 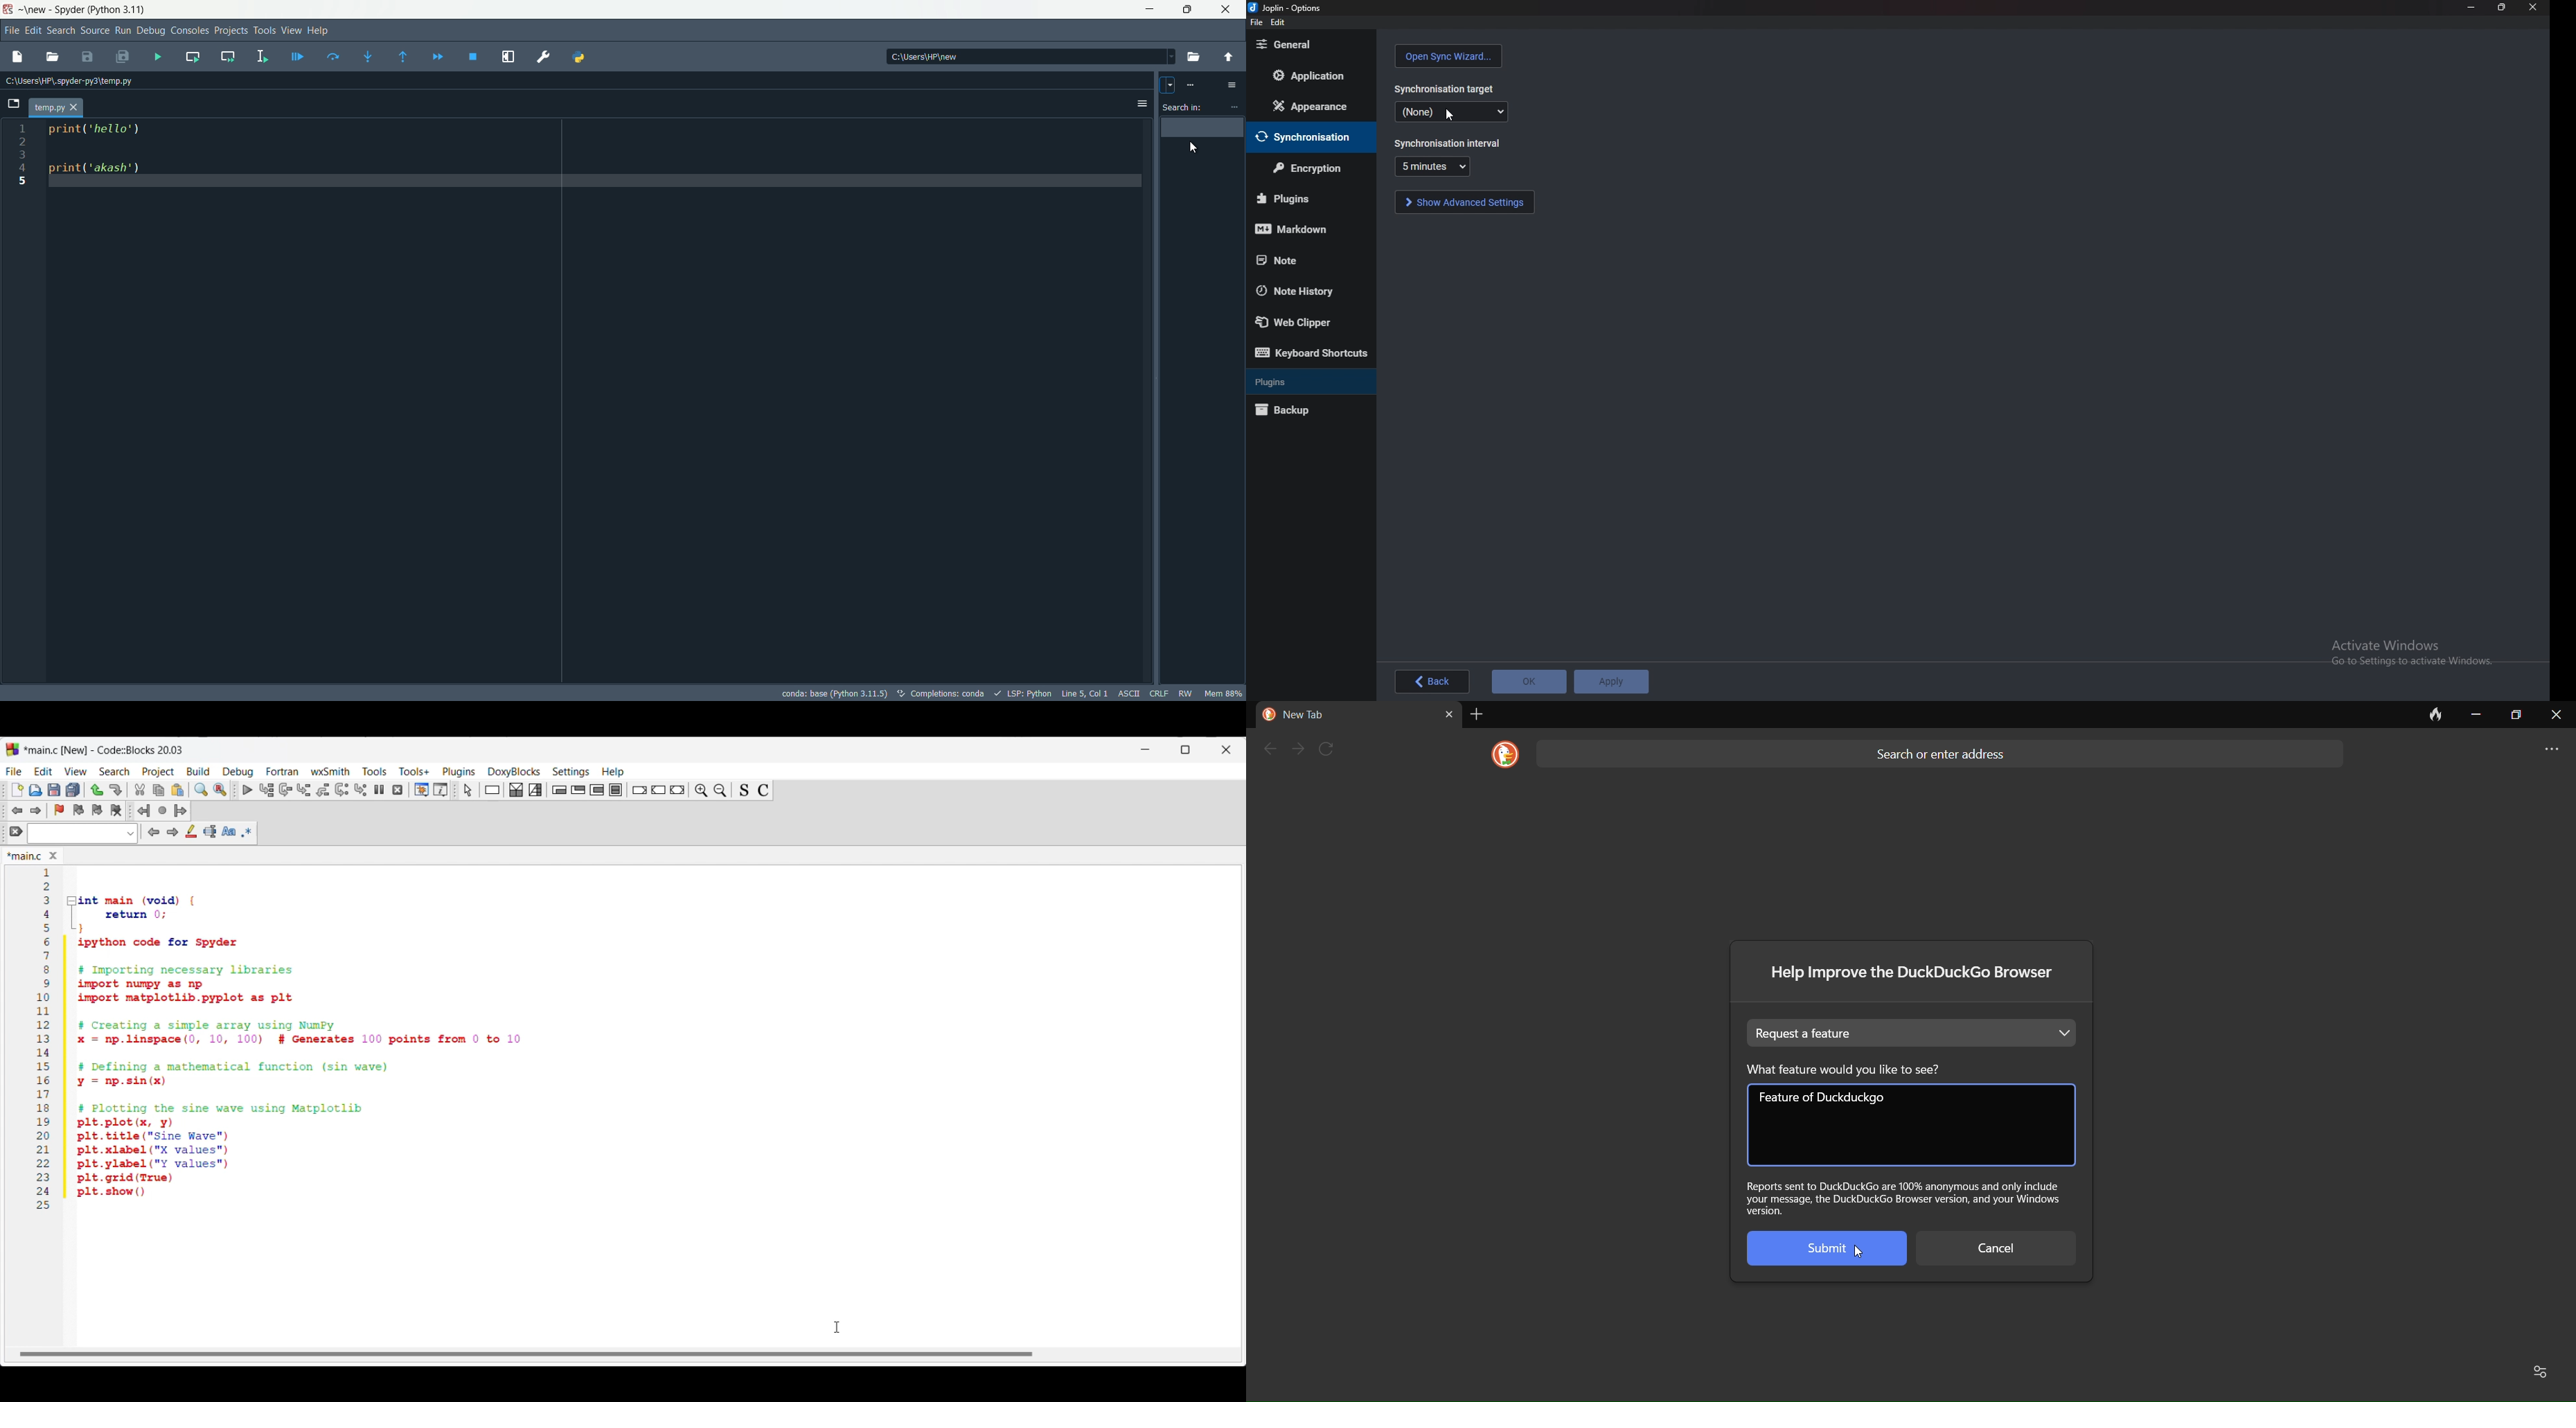 I want to click on Keyboard shortcuts, so click(x=1313, y=353).